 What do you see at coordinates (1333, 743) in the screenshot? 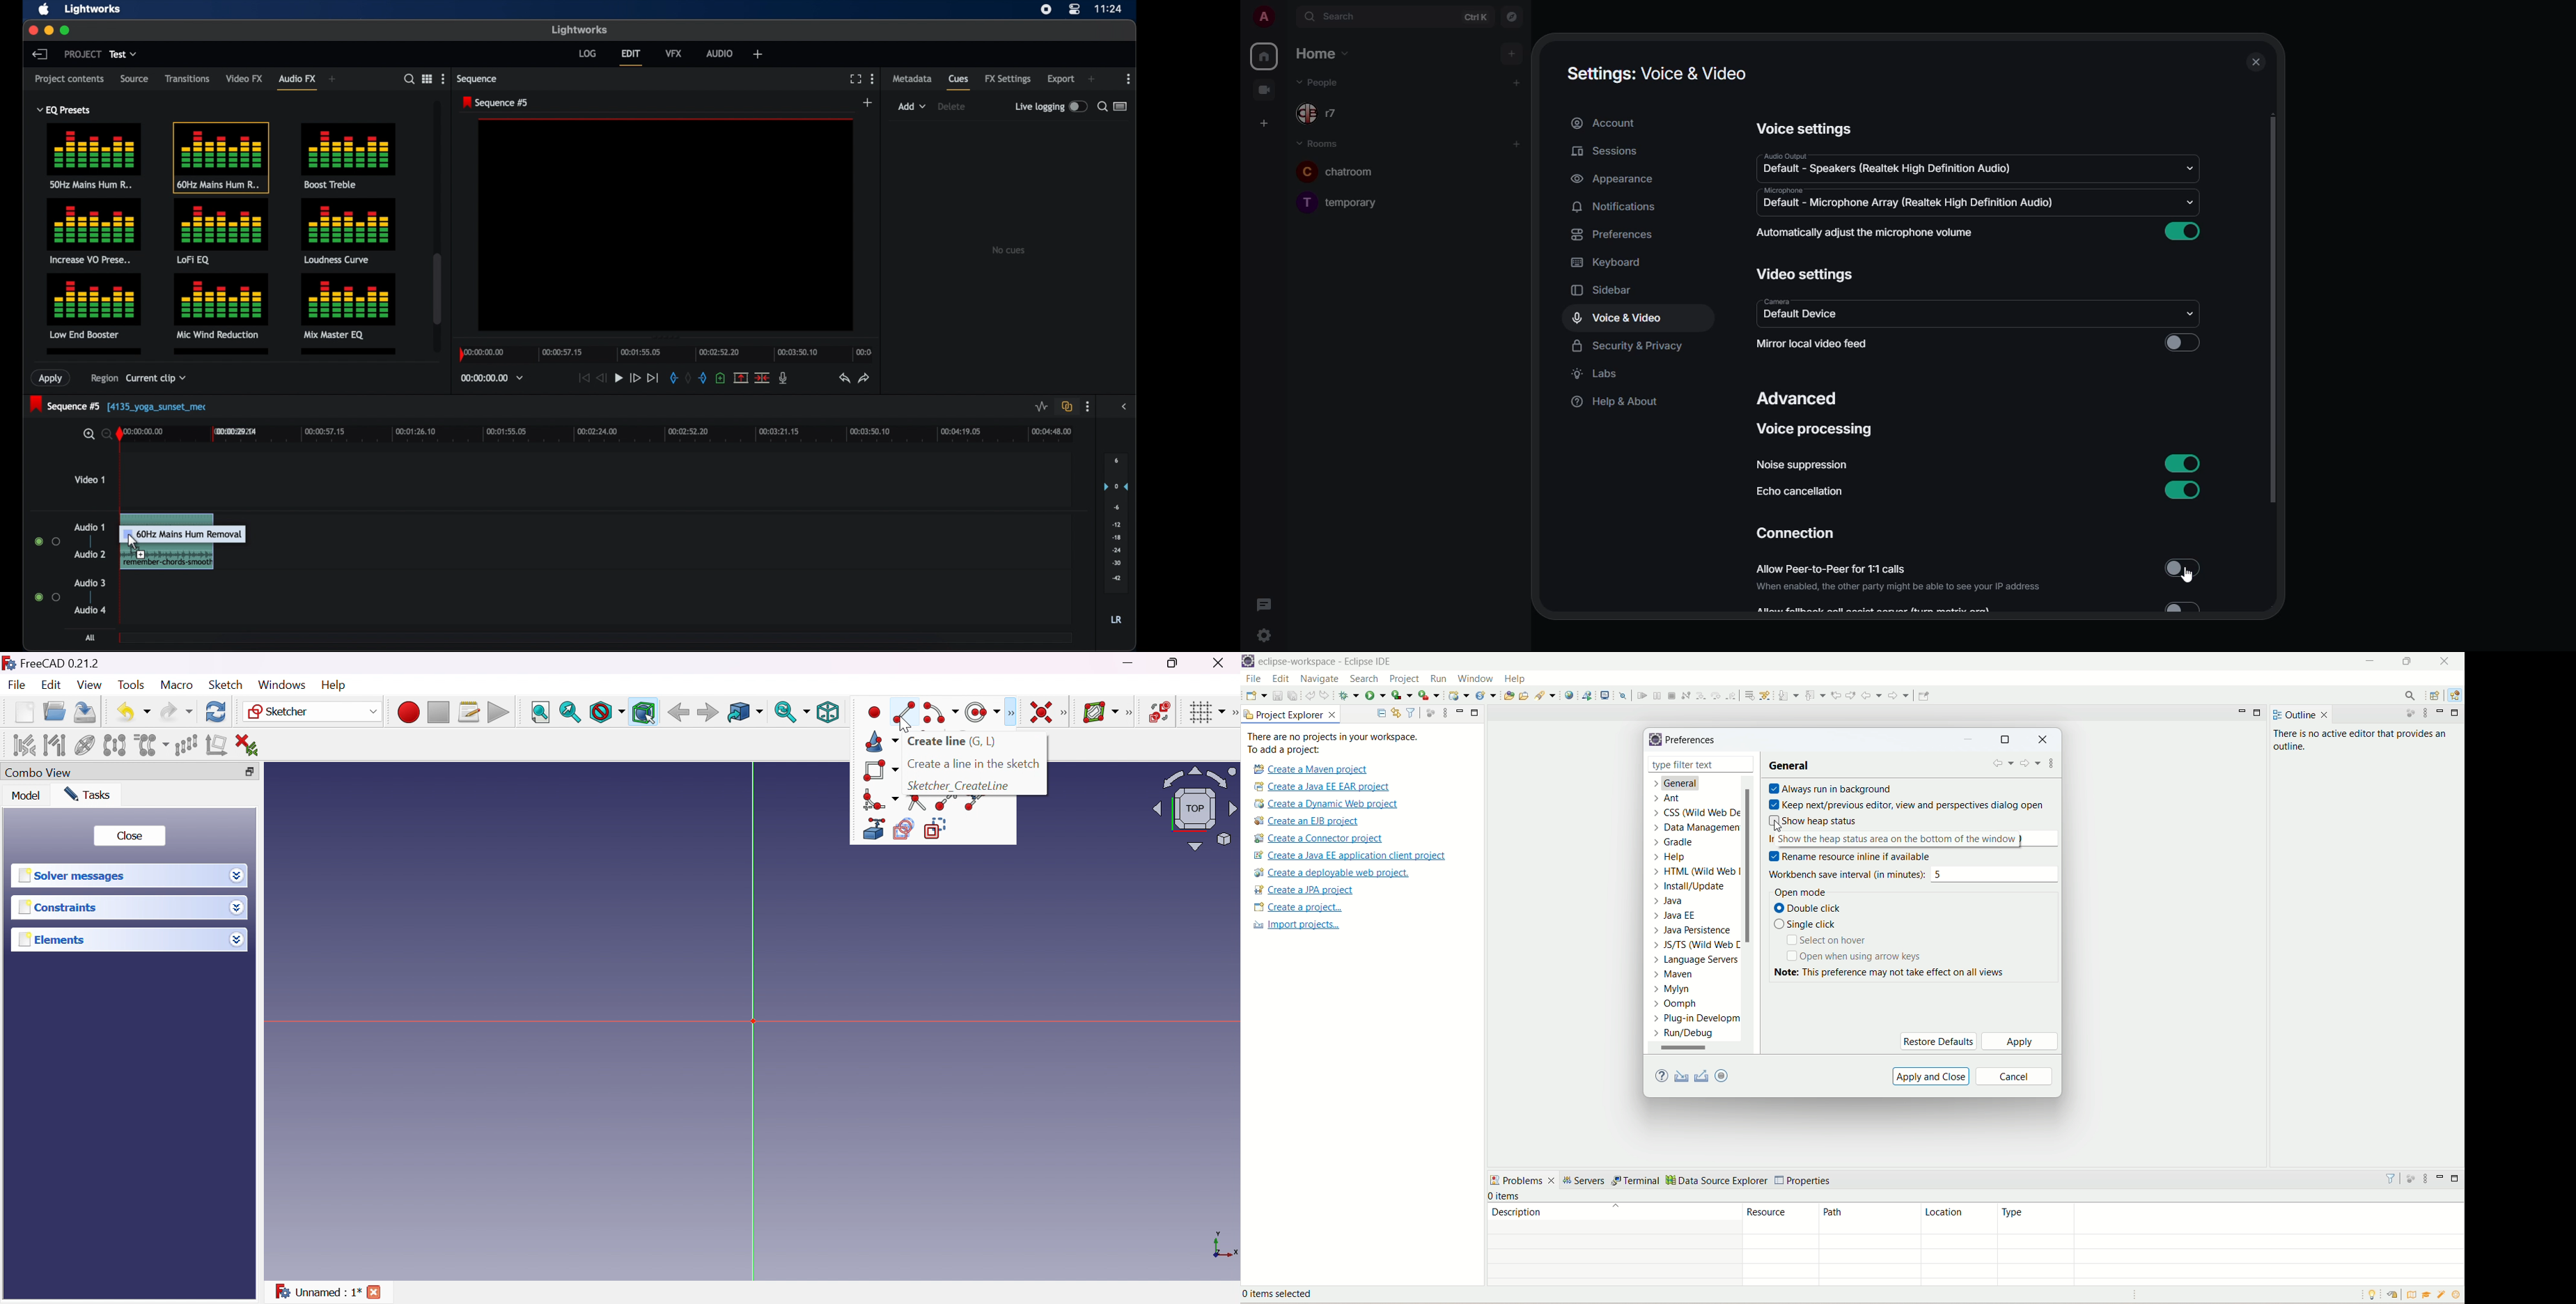
I see `There are no projects in your workspace. To add a project:` at bounding box center [1333, 743].